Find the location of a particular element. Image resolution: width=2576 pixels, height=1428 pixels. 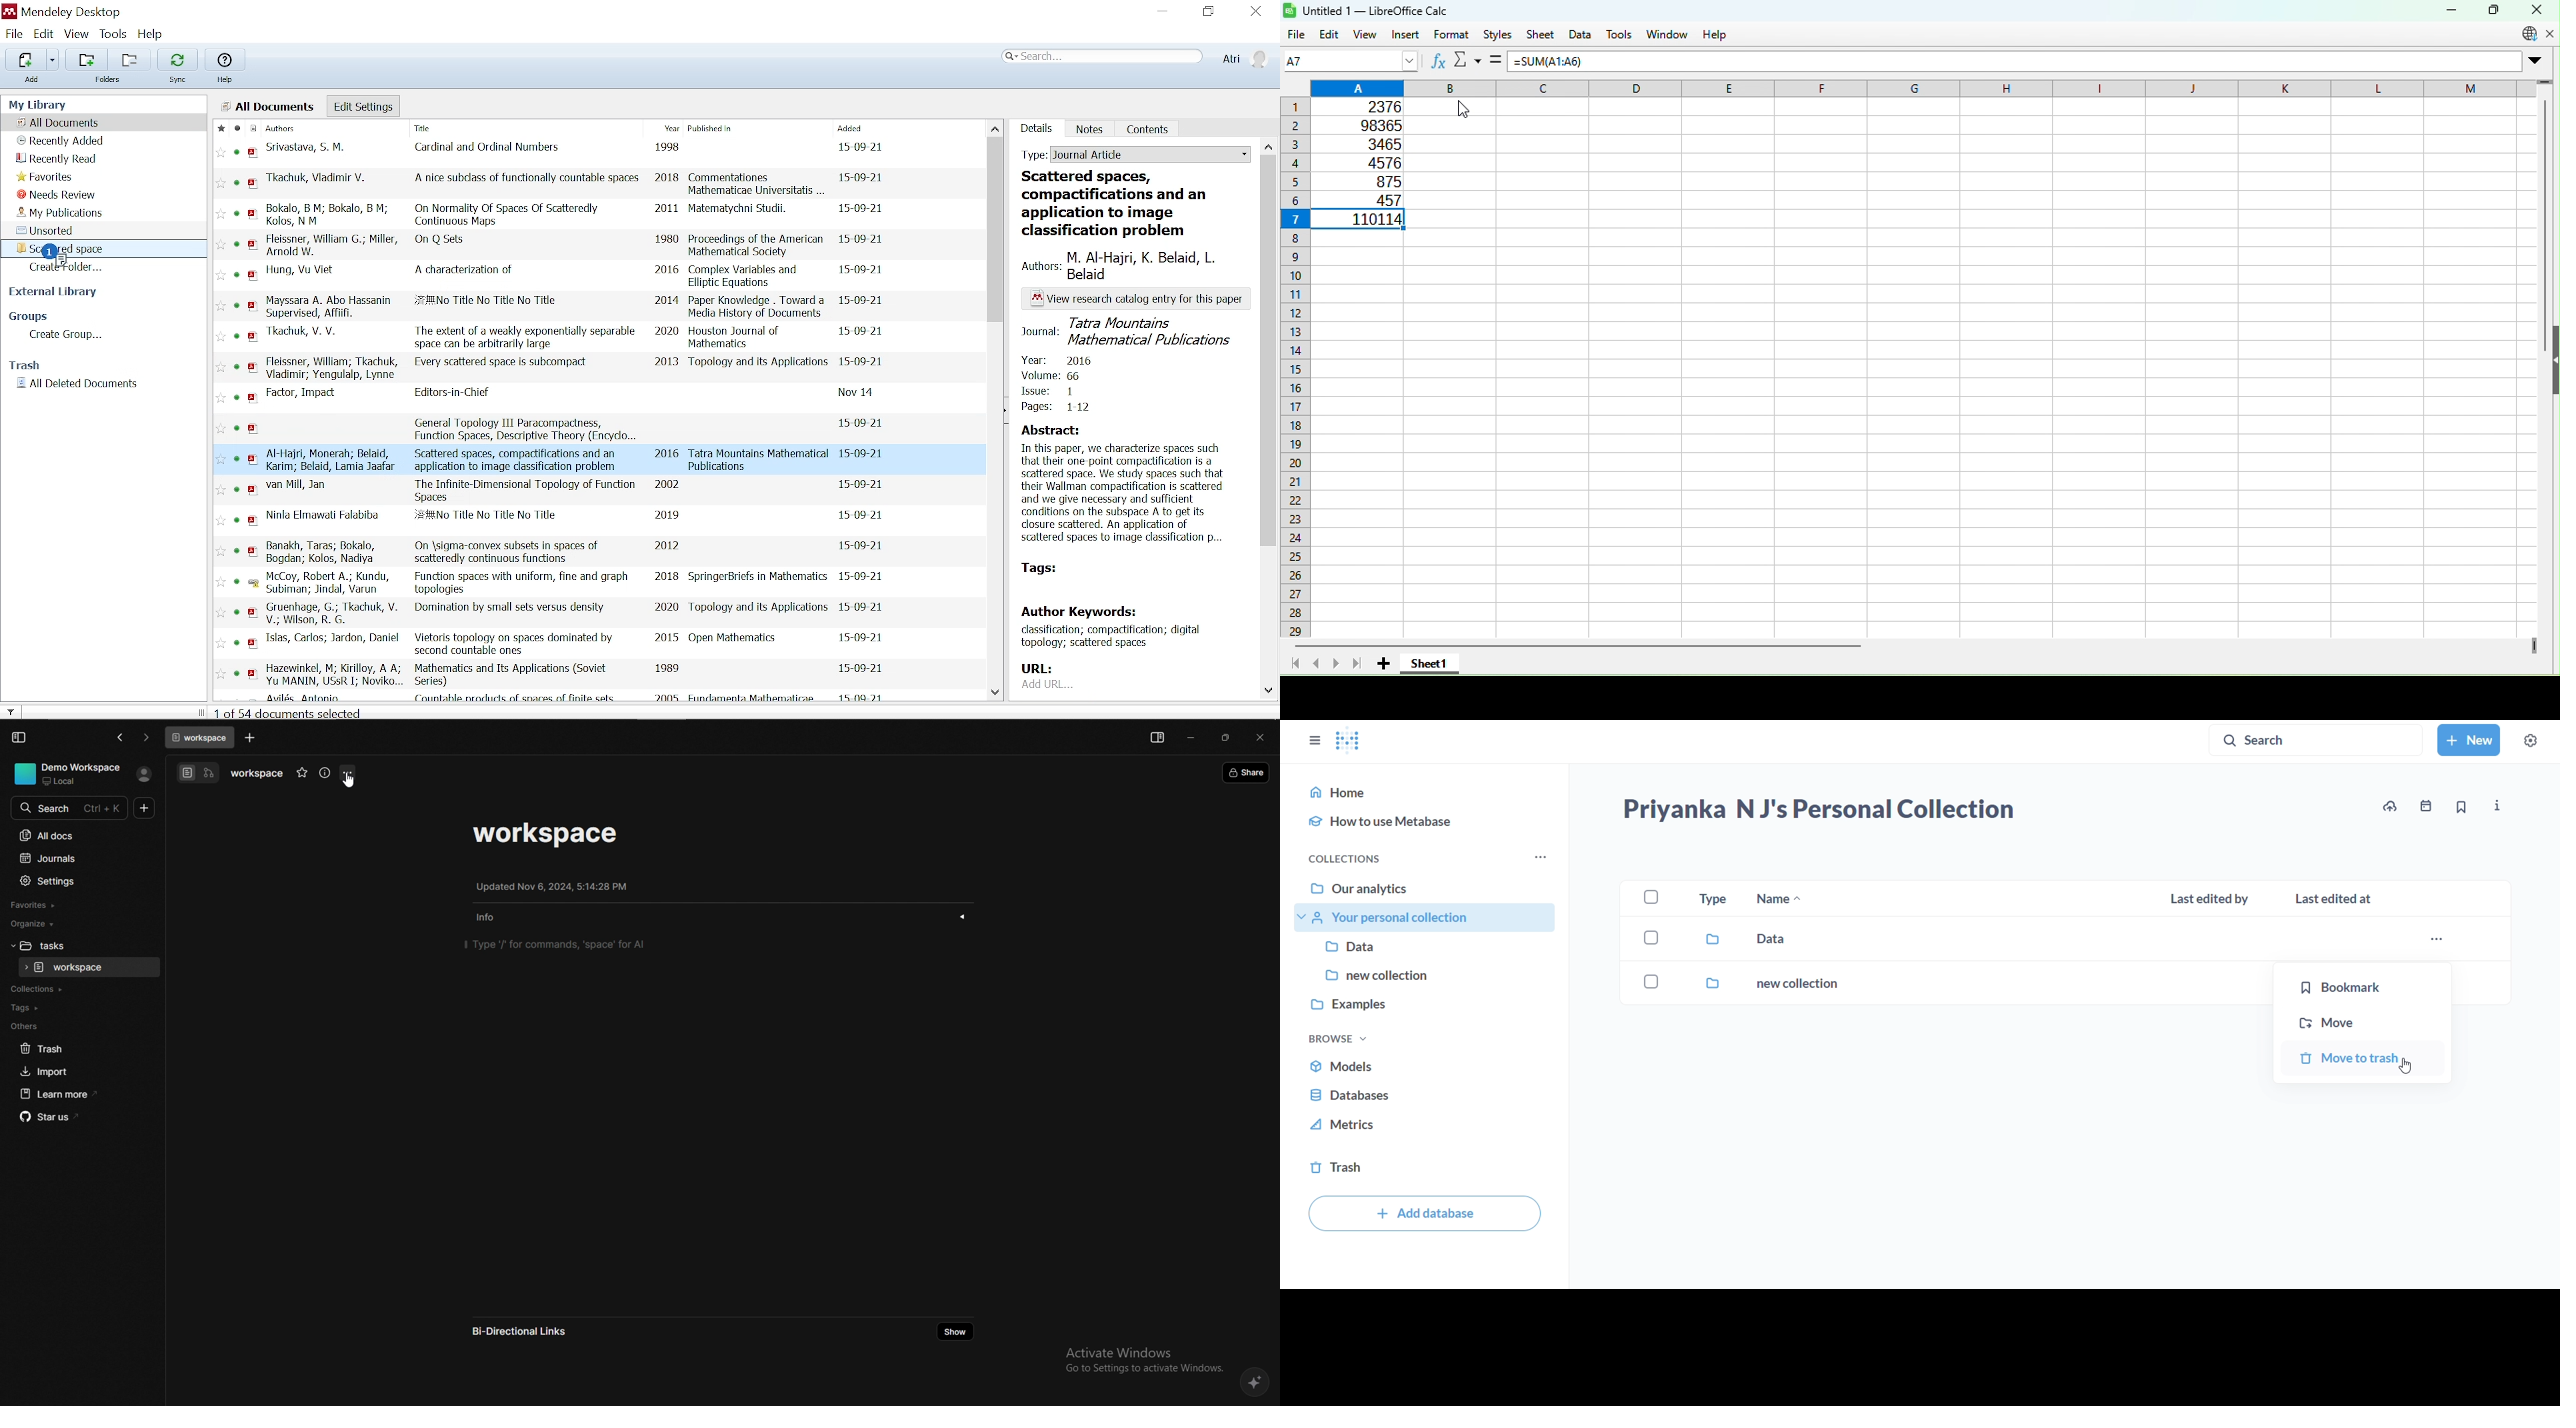

Create group is located at coordinates (67, 336).